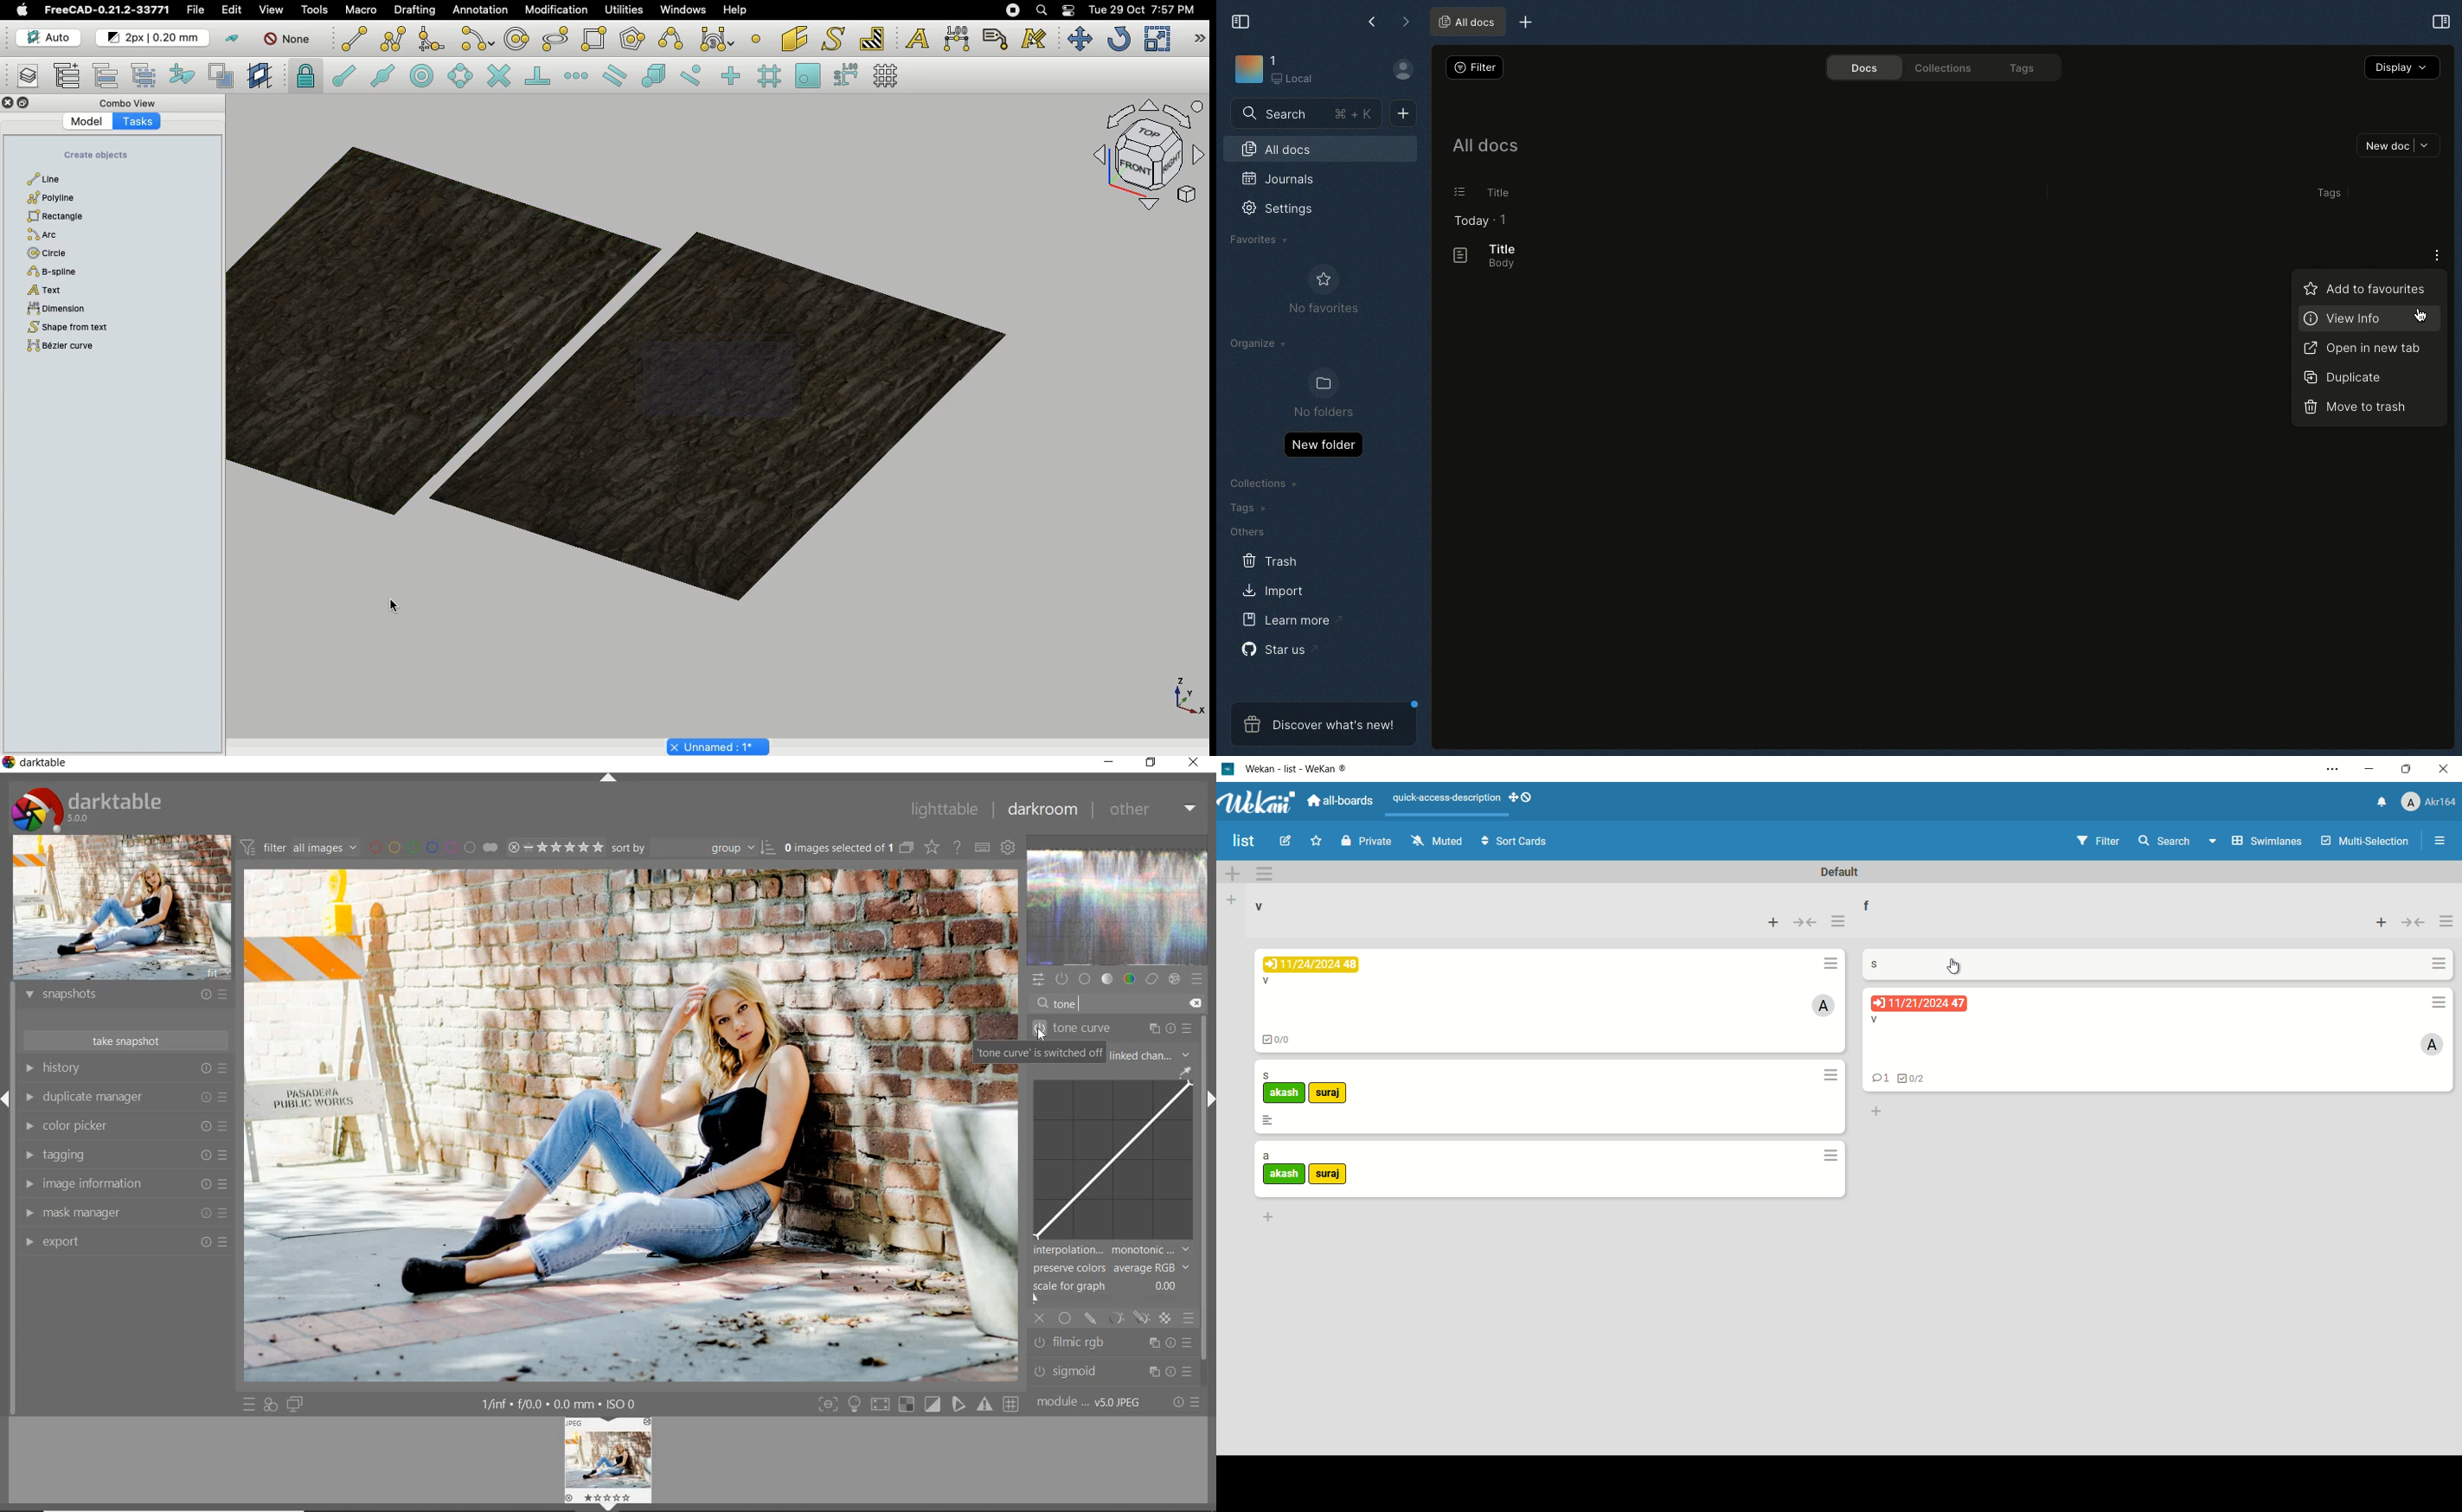  What do you see at coordinates (1515, 842) in the screenshot?
I see `sort cards` at bounding box center [1515, 842].